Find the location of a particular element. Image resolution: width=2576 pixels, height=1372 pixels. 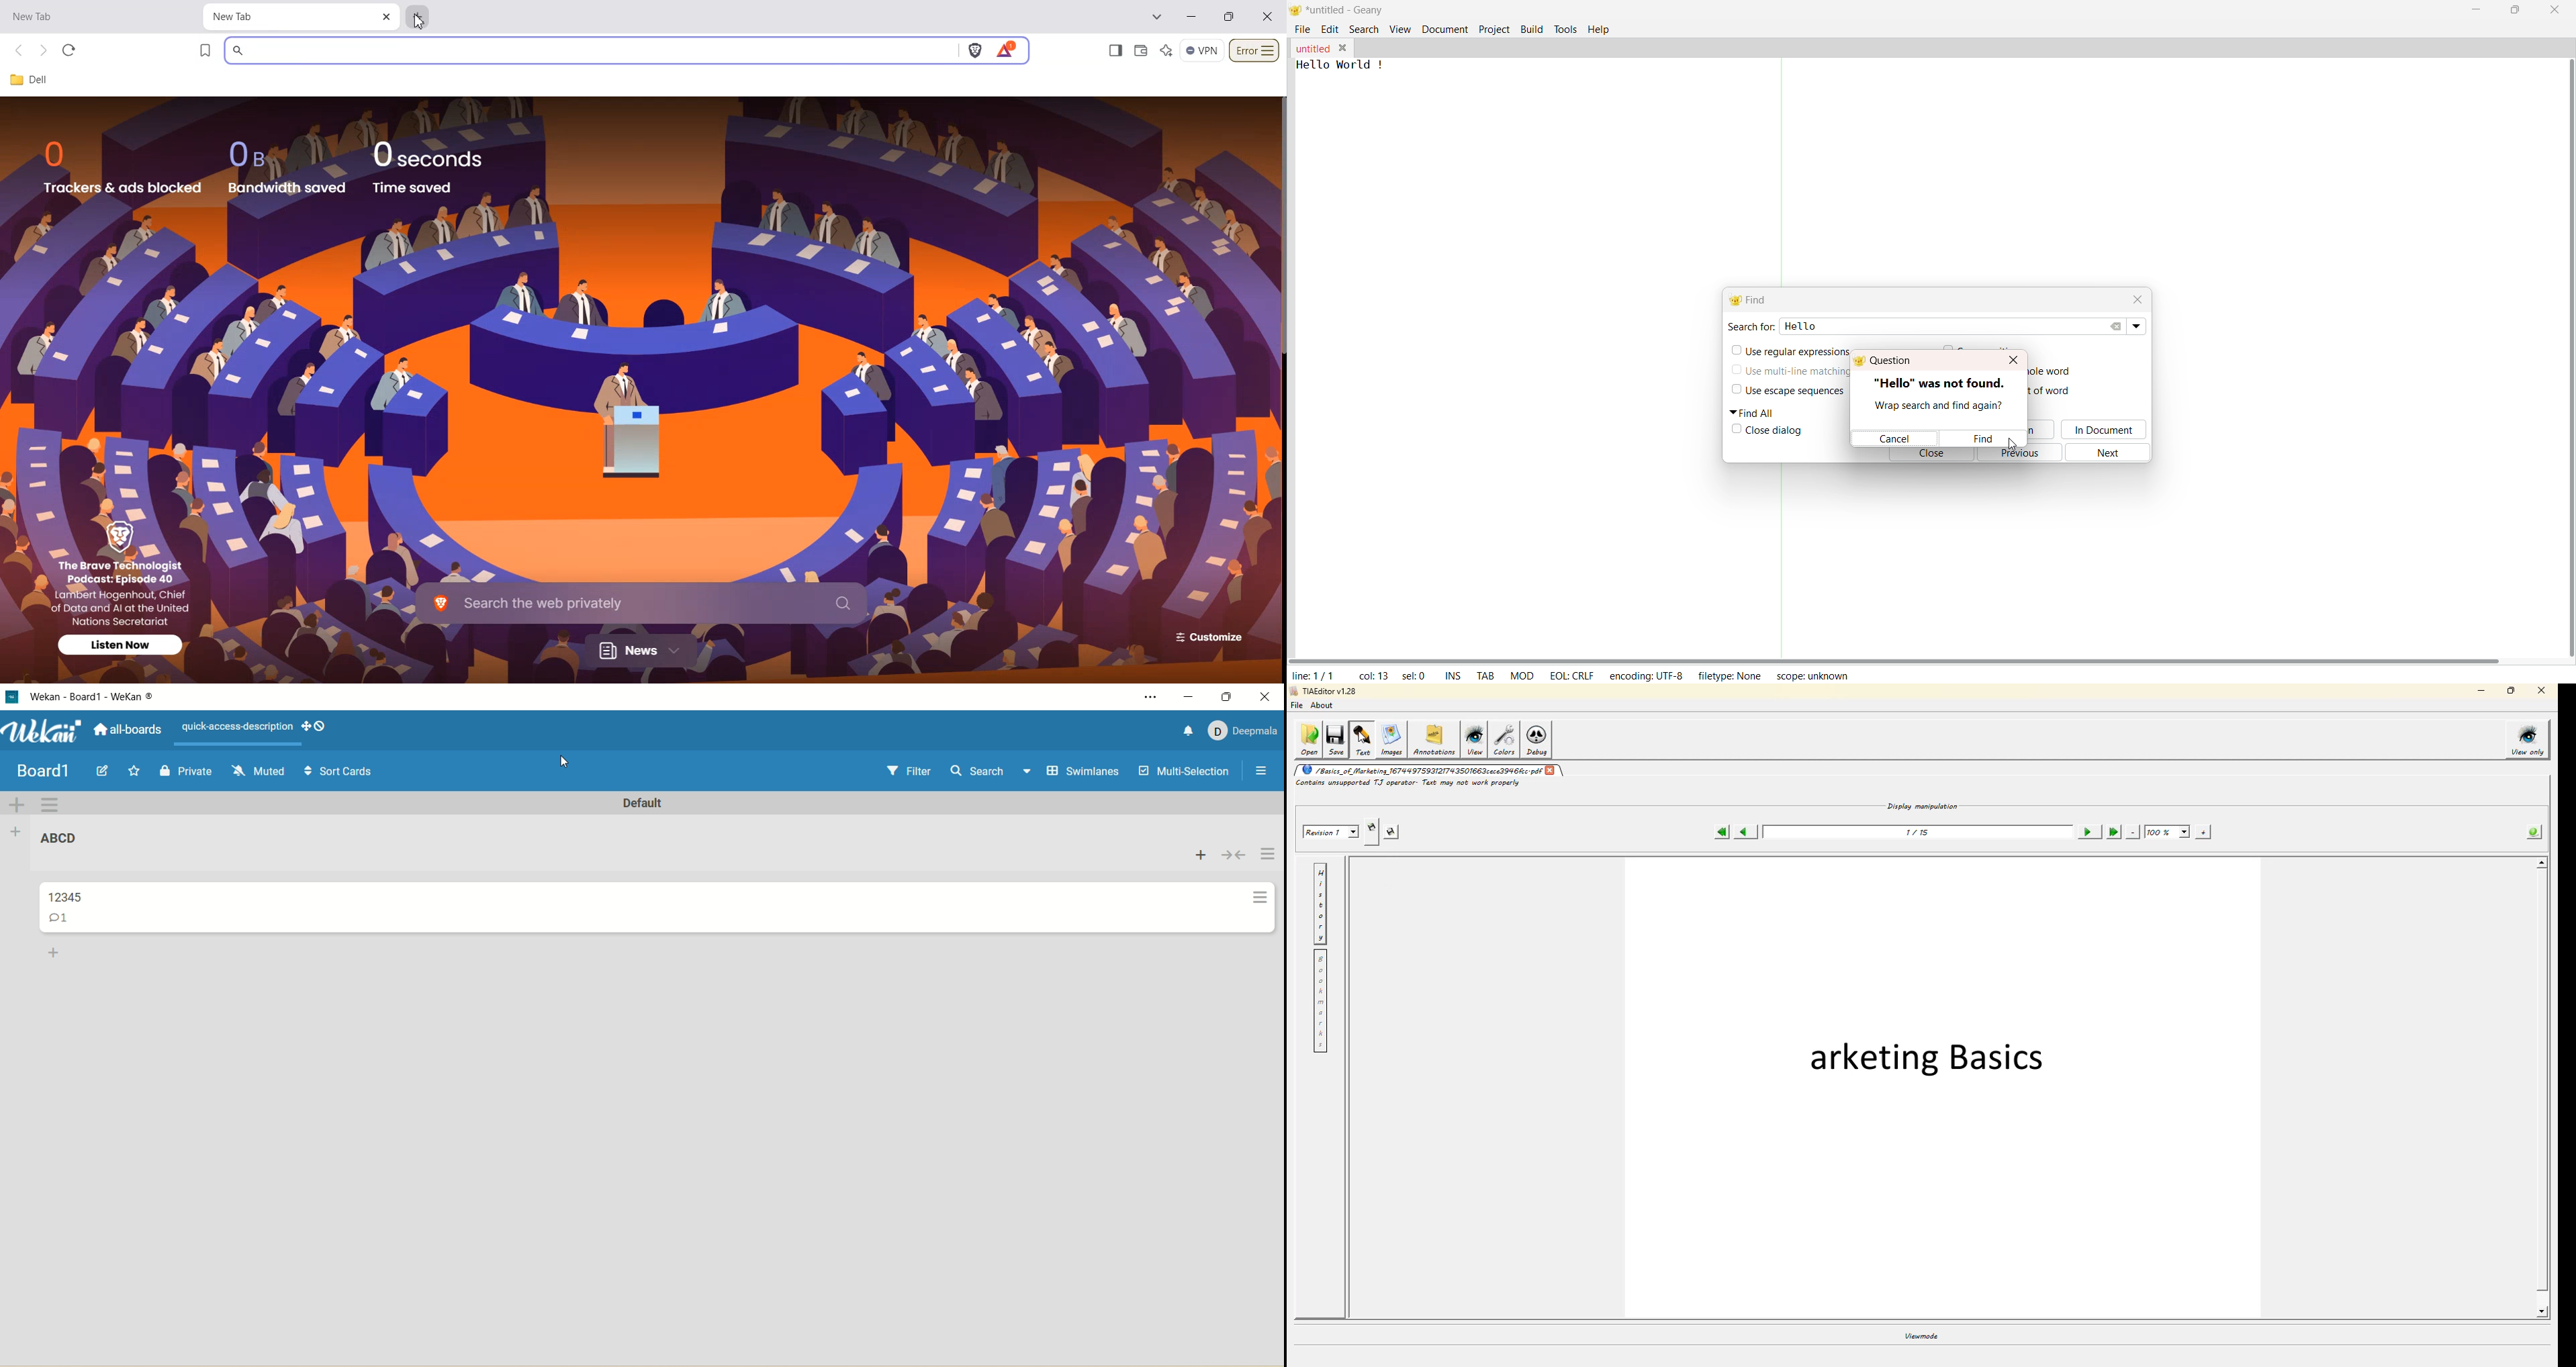

Show sidebar is located at coordinates (1115, 50).